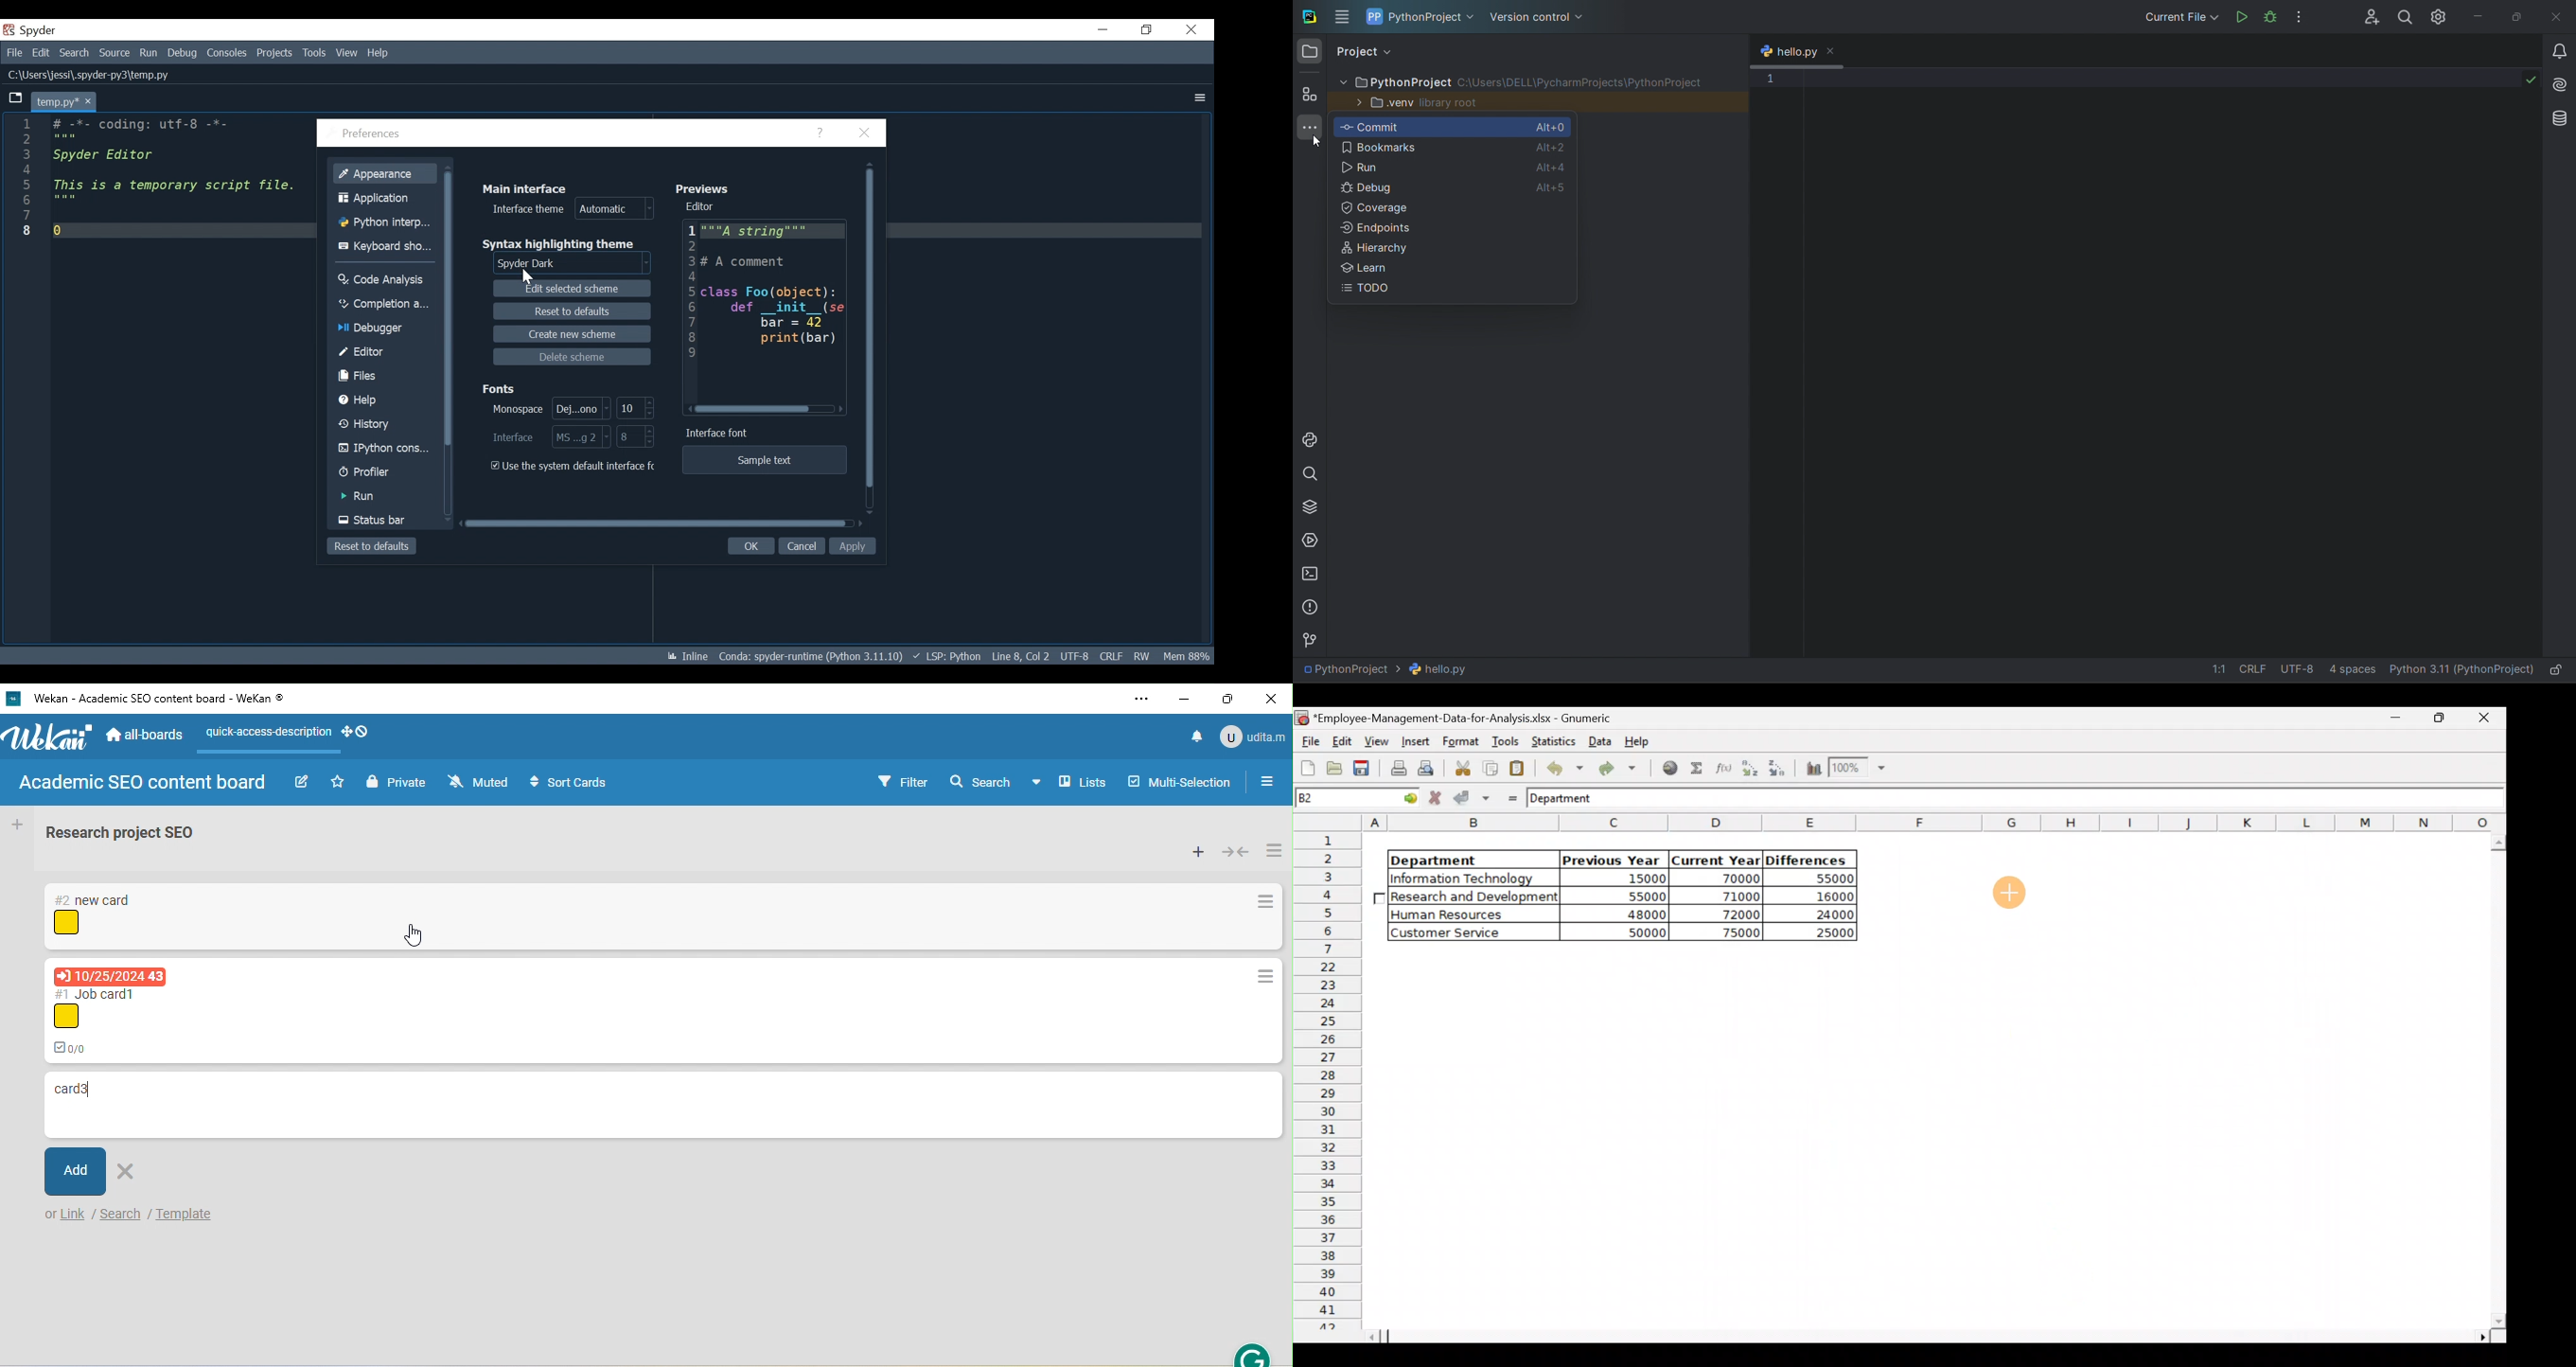 The image size is (2576, 1372). I want to click on Preferences, so click(370, 134).